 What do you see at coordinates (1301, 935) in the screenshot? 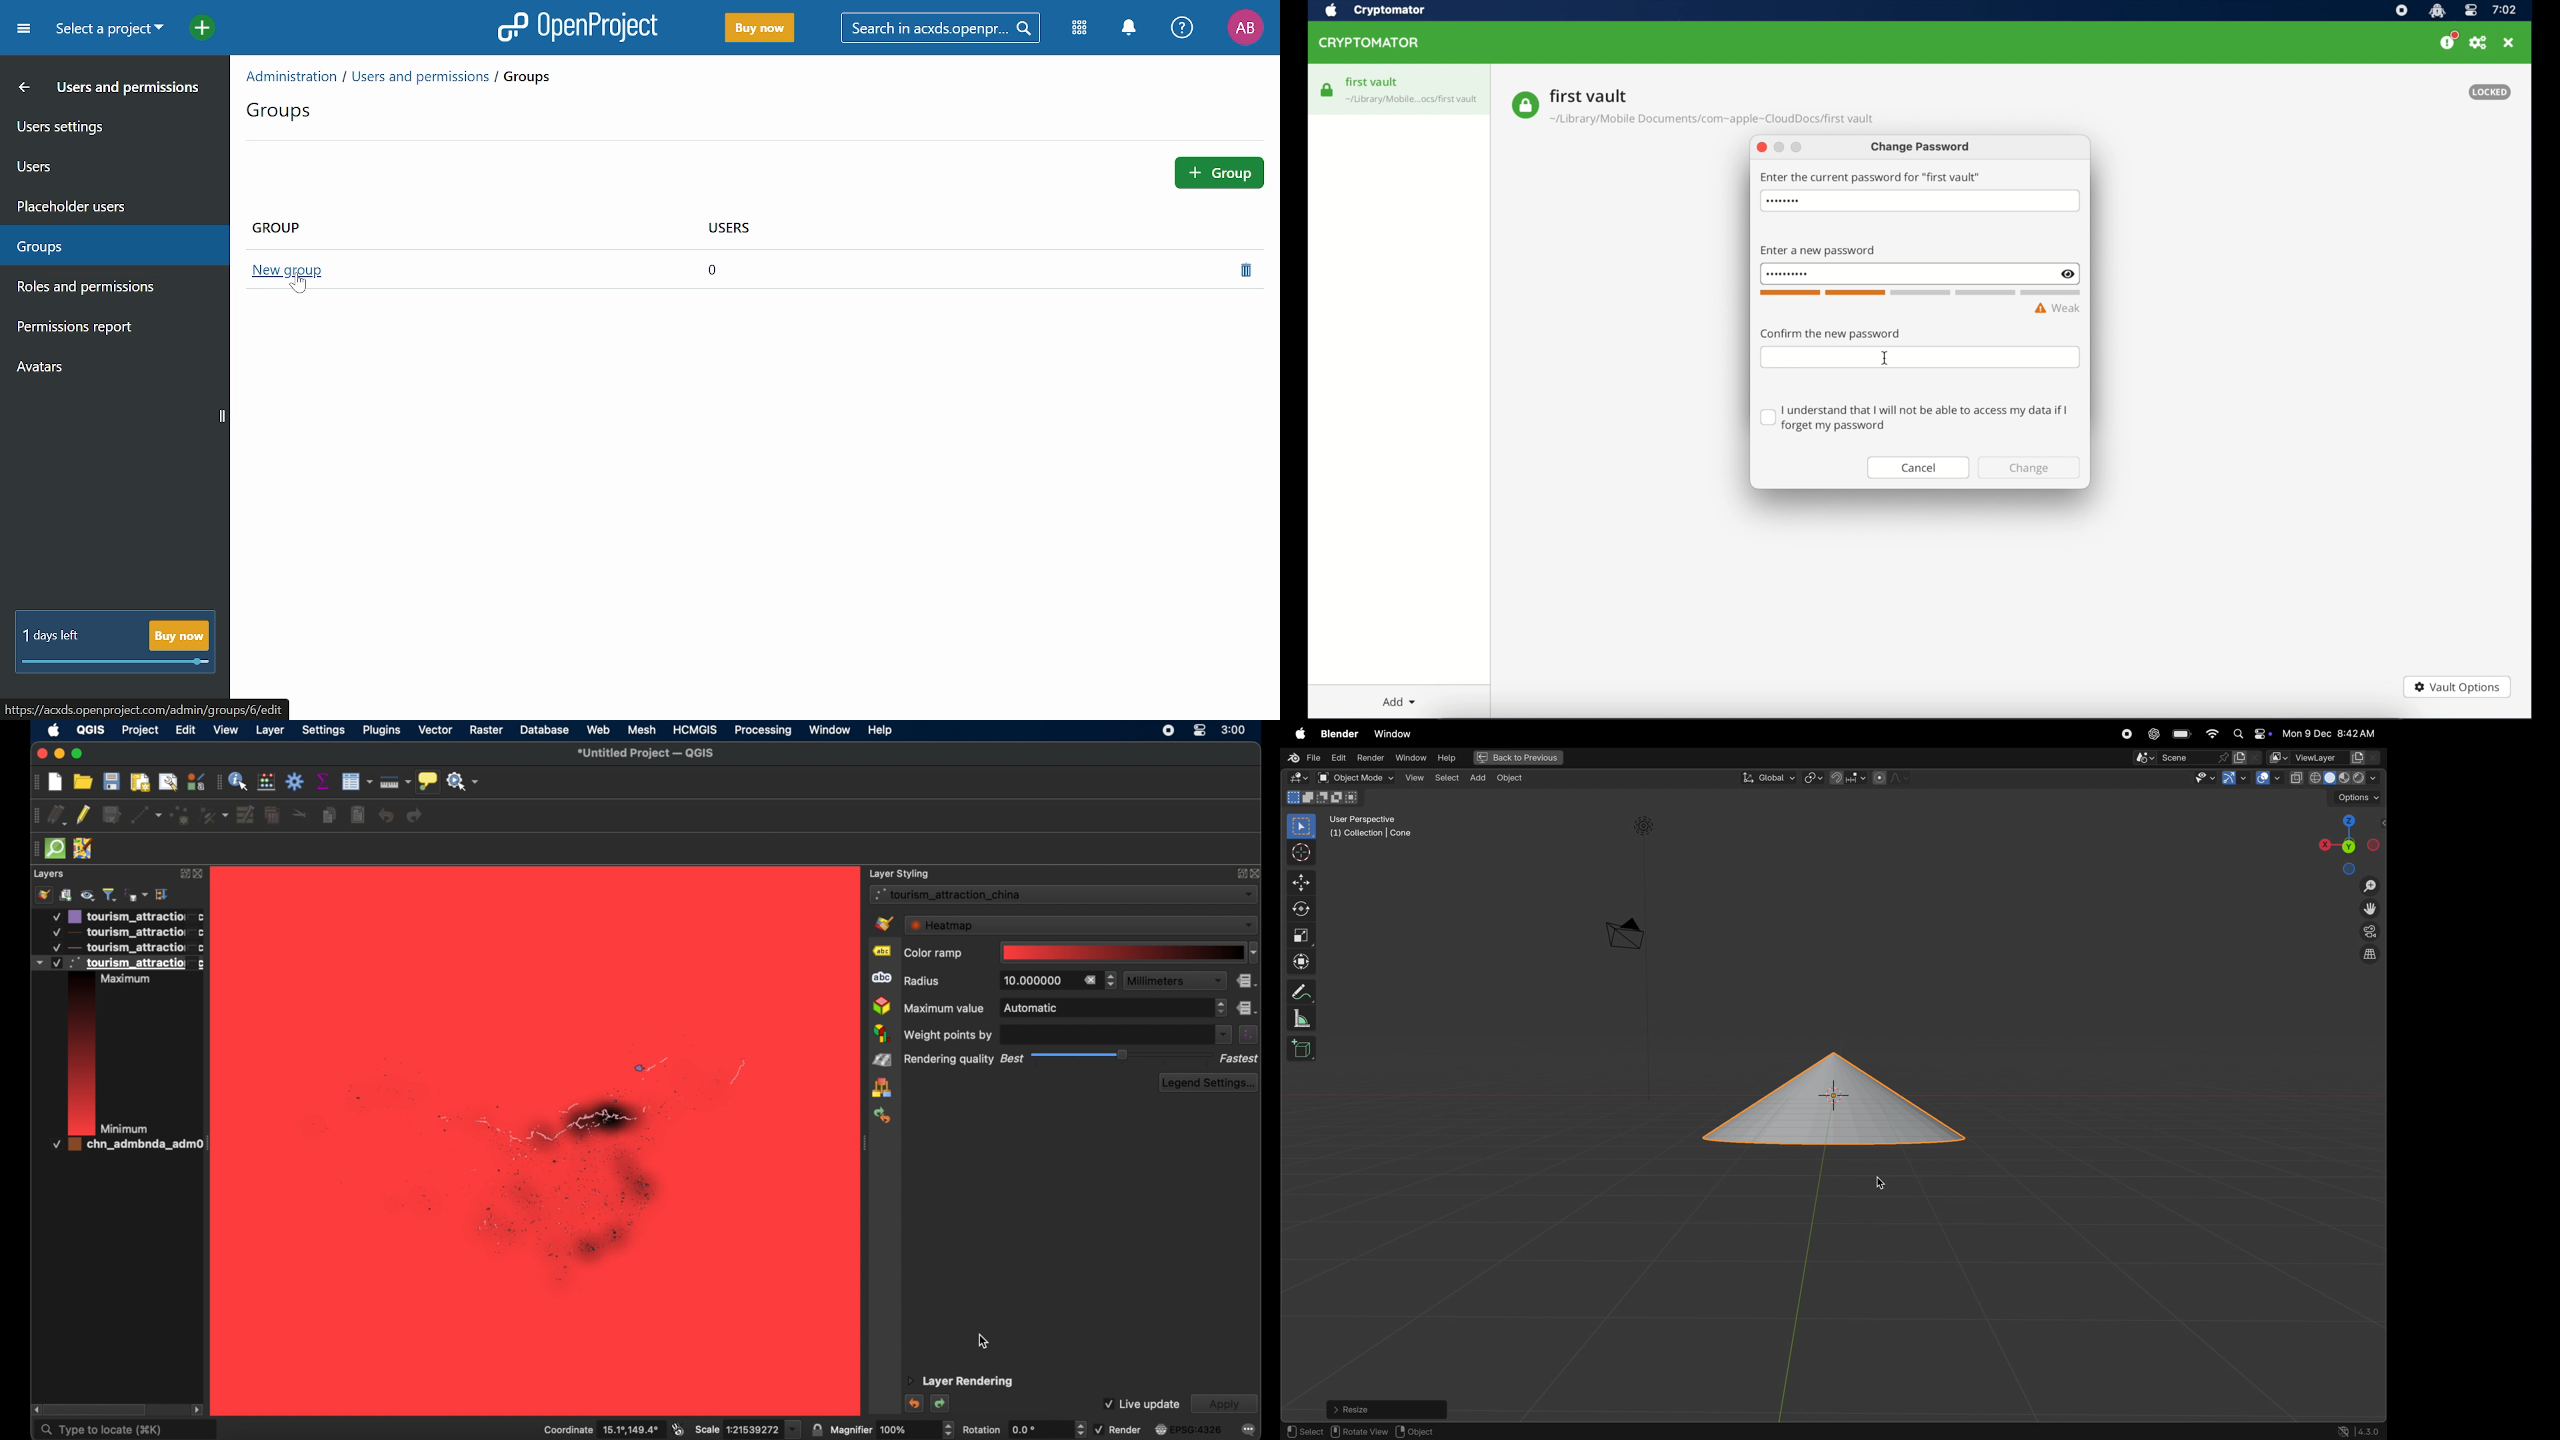
I see `scale` at bounding box center [1301, 935].